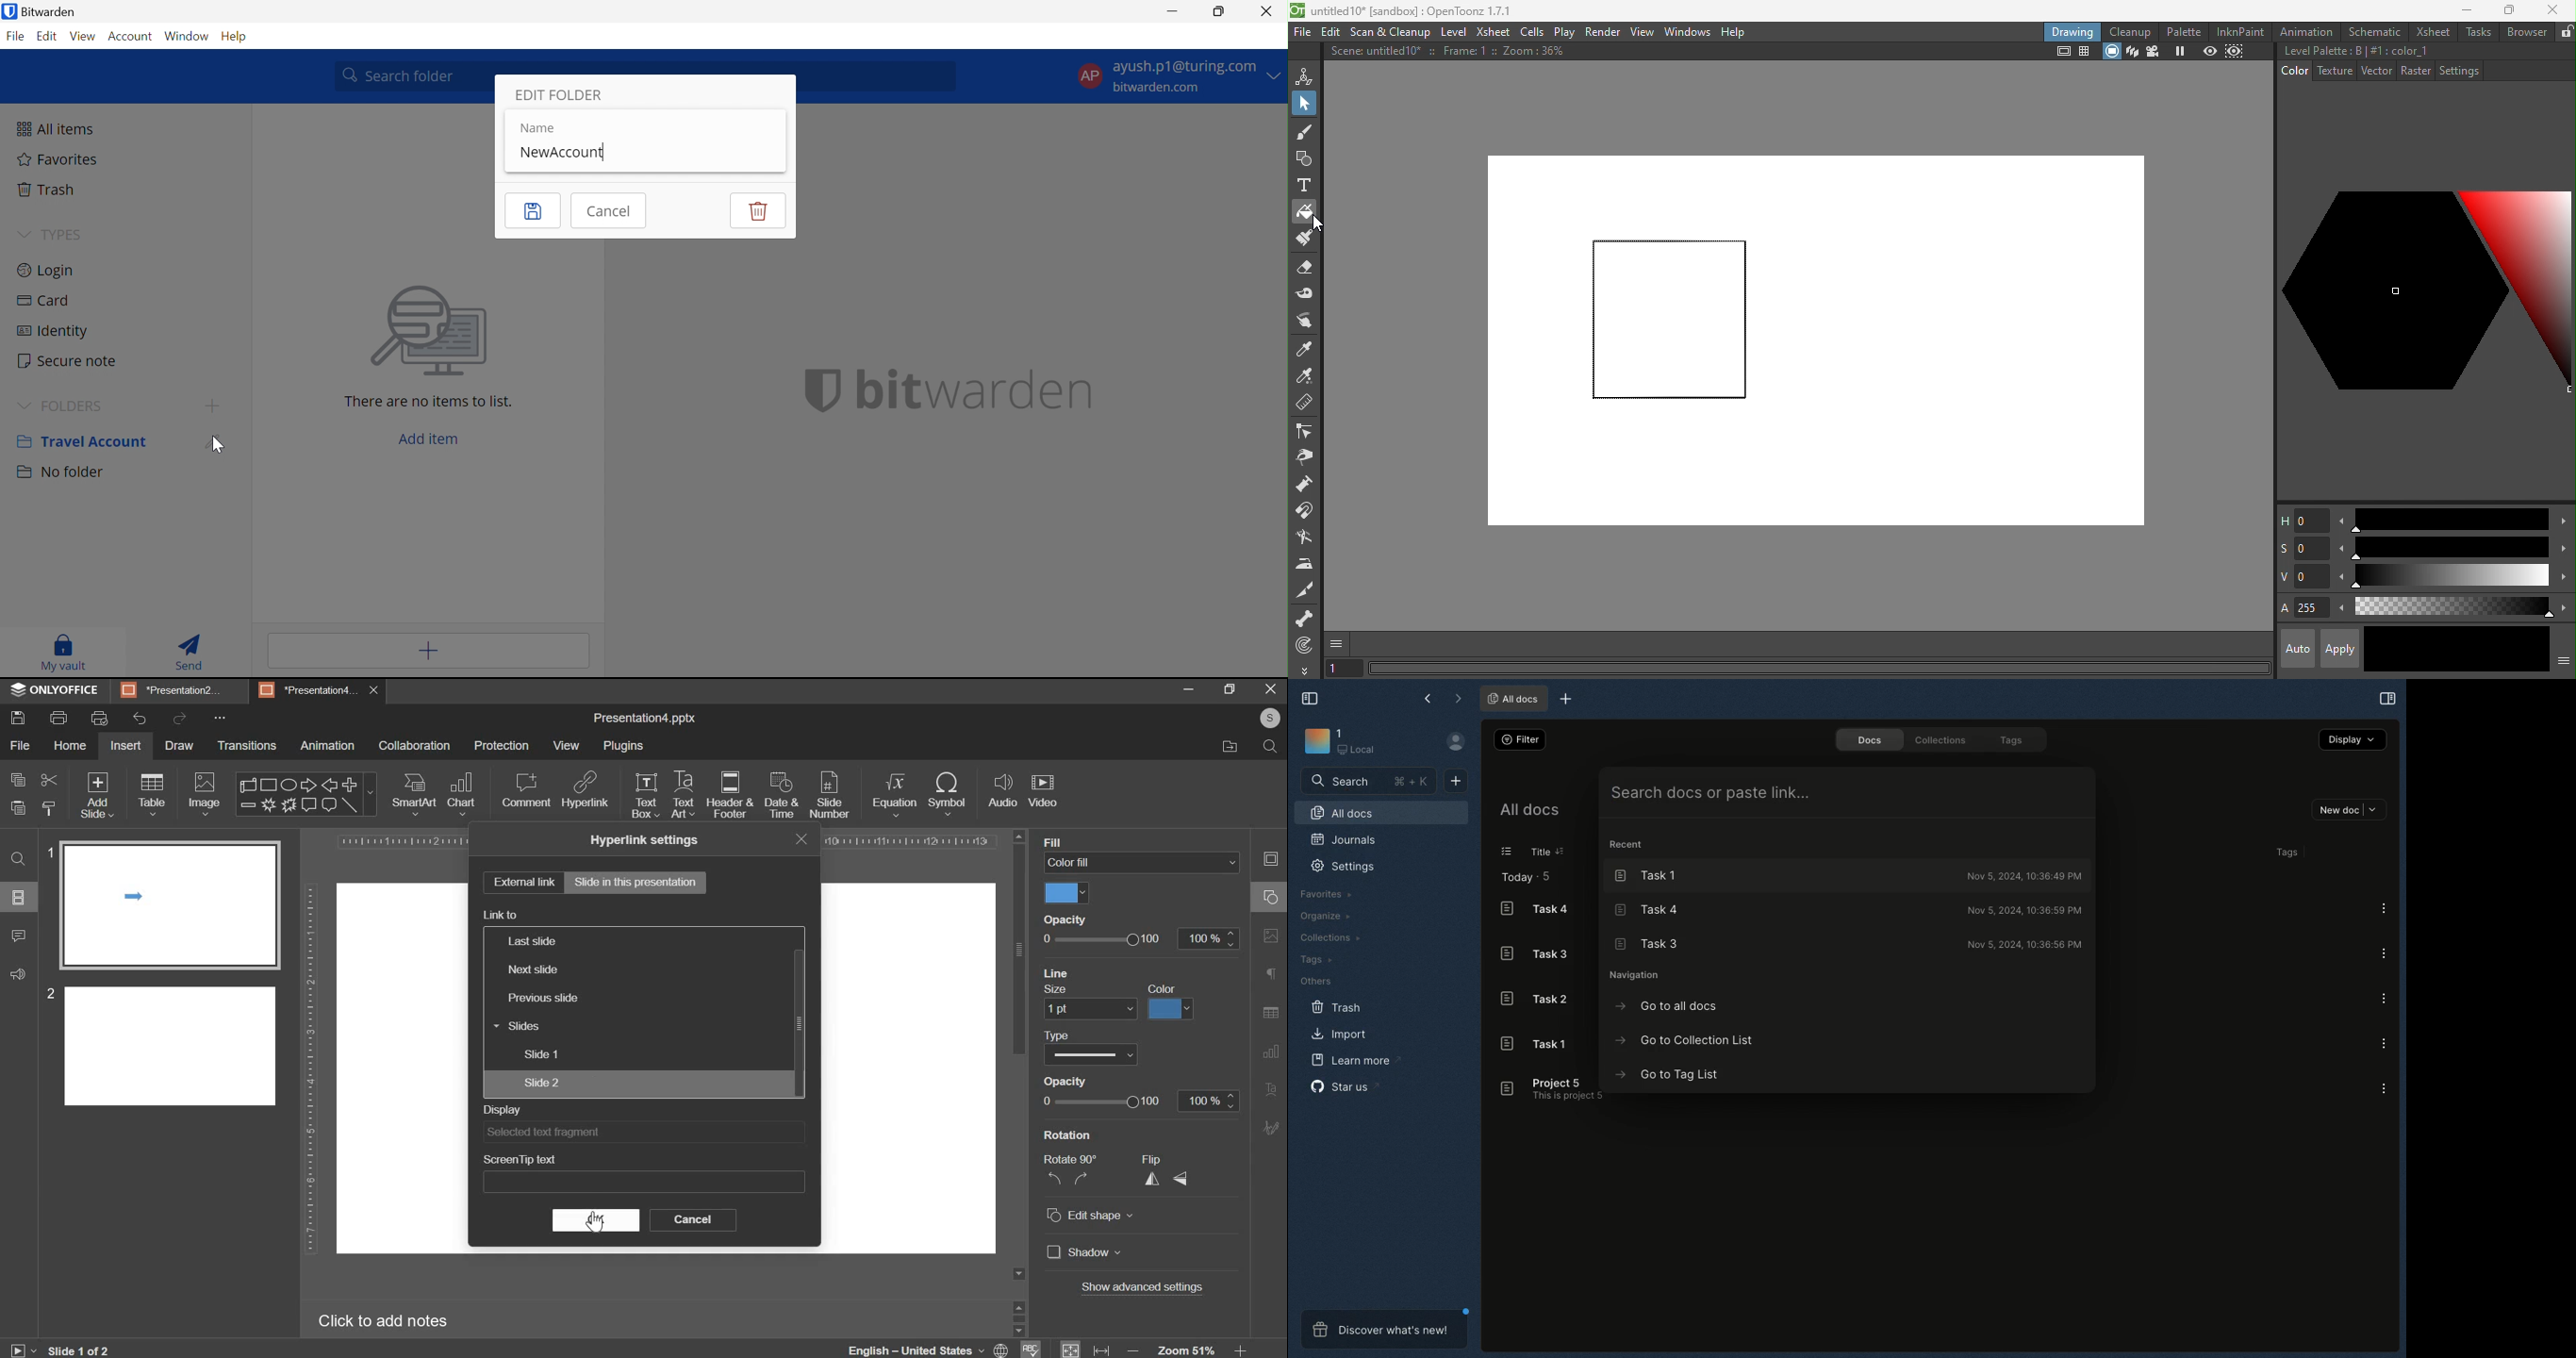 The image size is (2576, 1372). Describe the element at coordinates (808, 840) in the screenshot. I see `close` at that location.